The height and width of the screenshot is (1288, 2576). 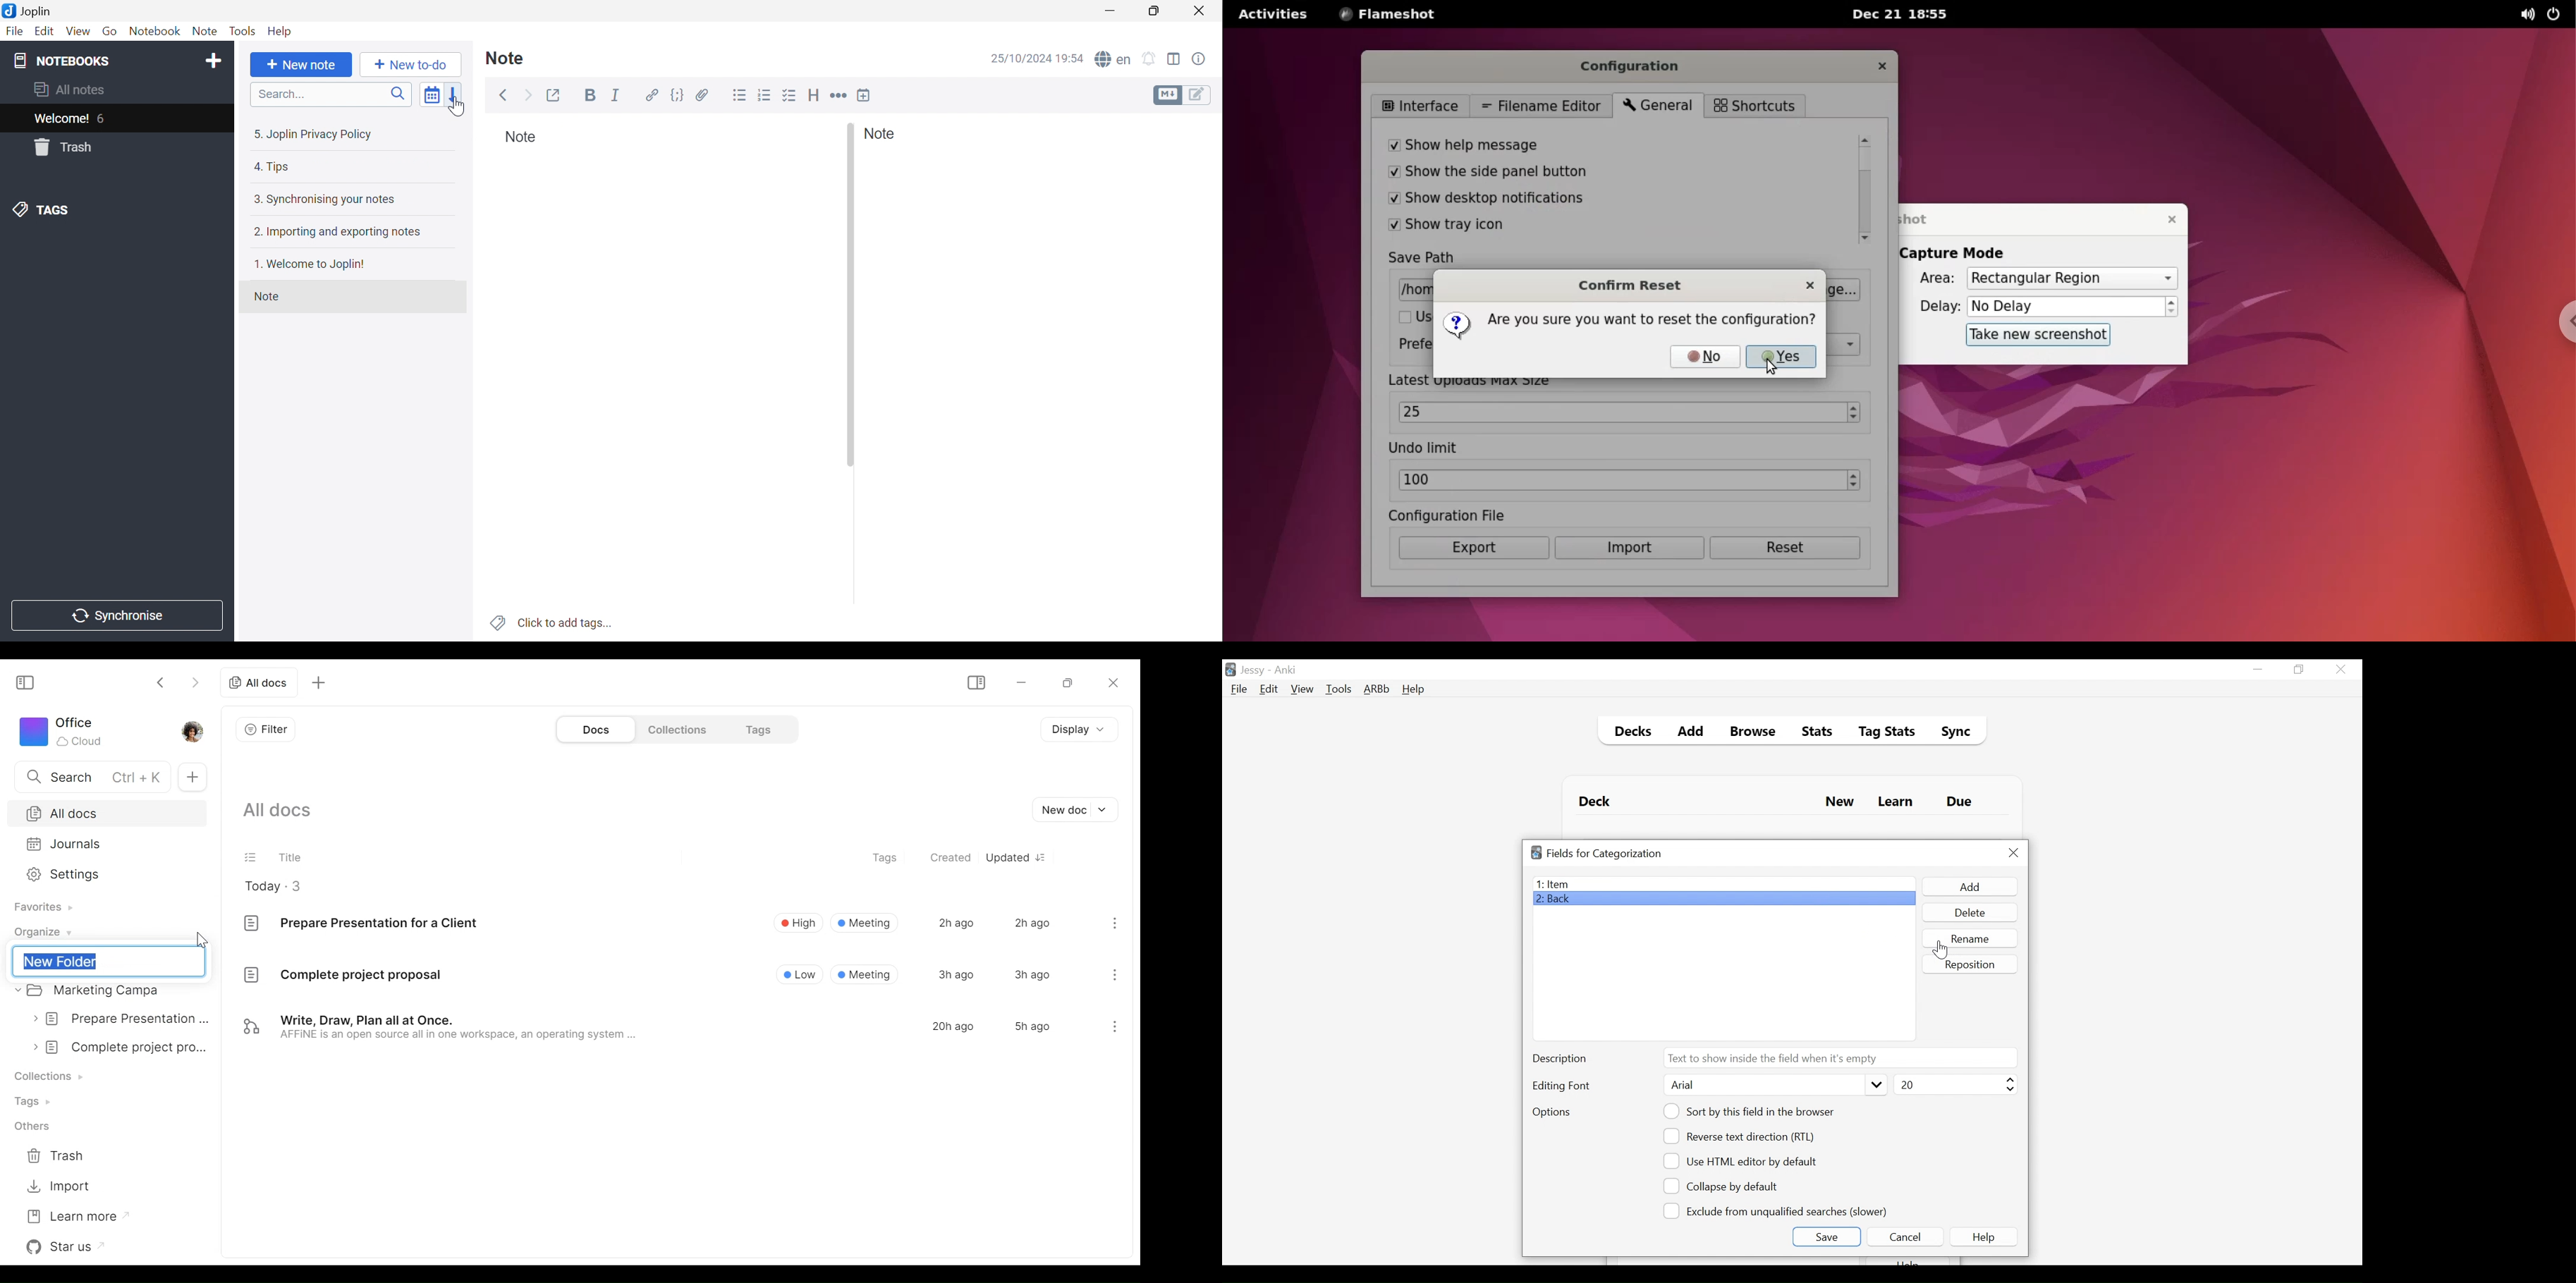 I want to click on File, so click(x=1239, y=690).